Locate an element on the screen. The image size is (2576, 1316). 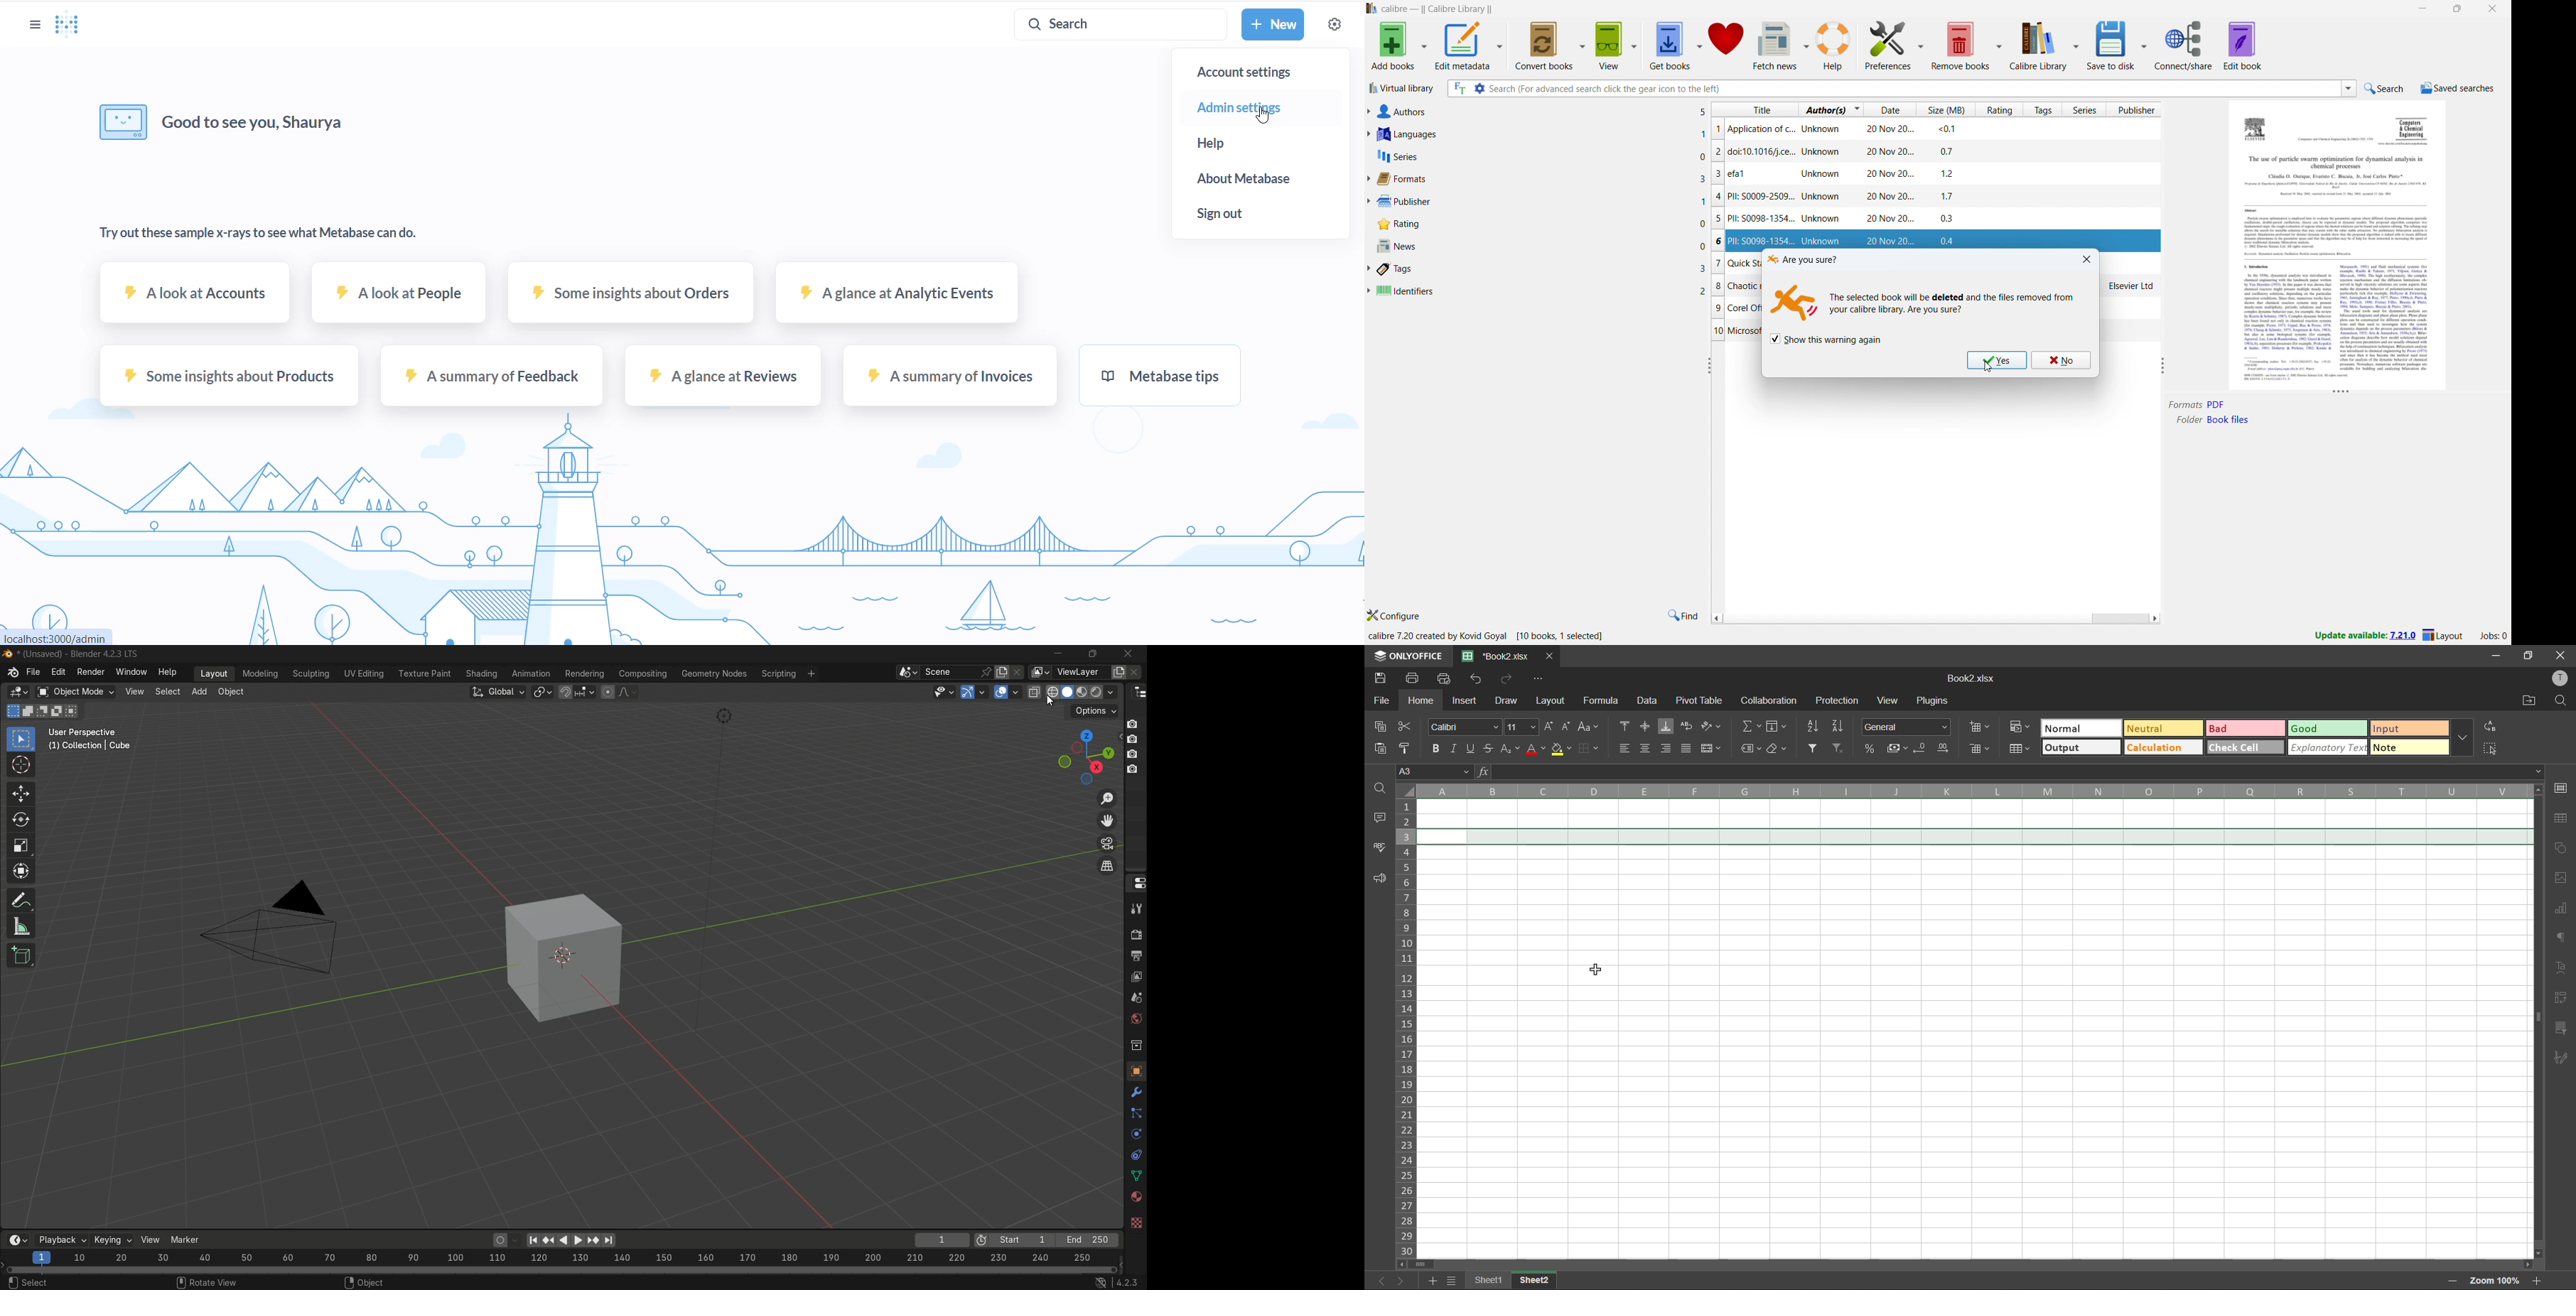
world is located at coordinates (1135, 1020).